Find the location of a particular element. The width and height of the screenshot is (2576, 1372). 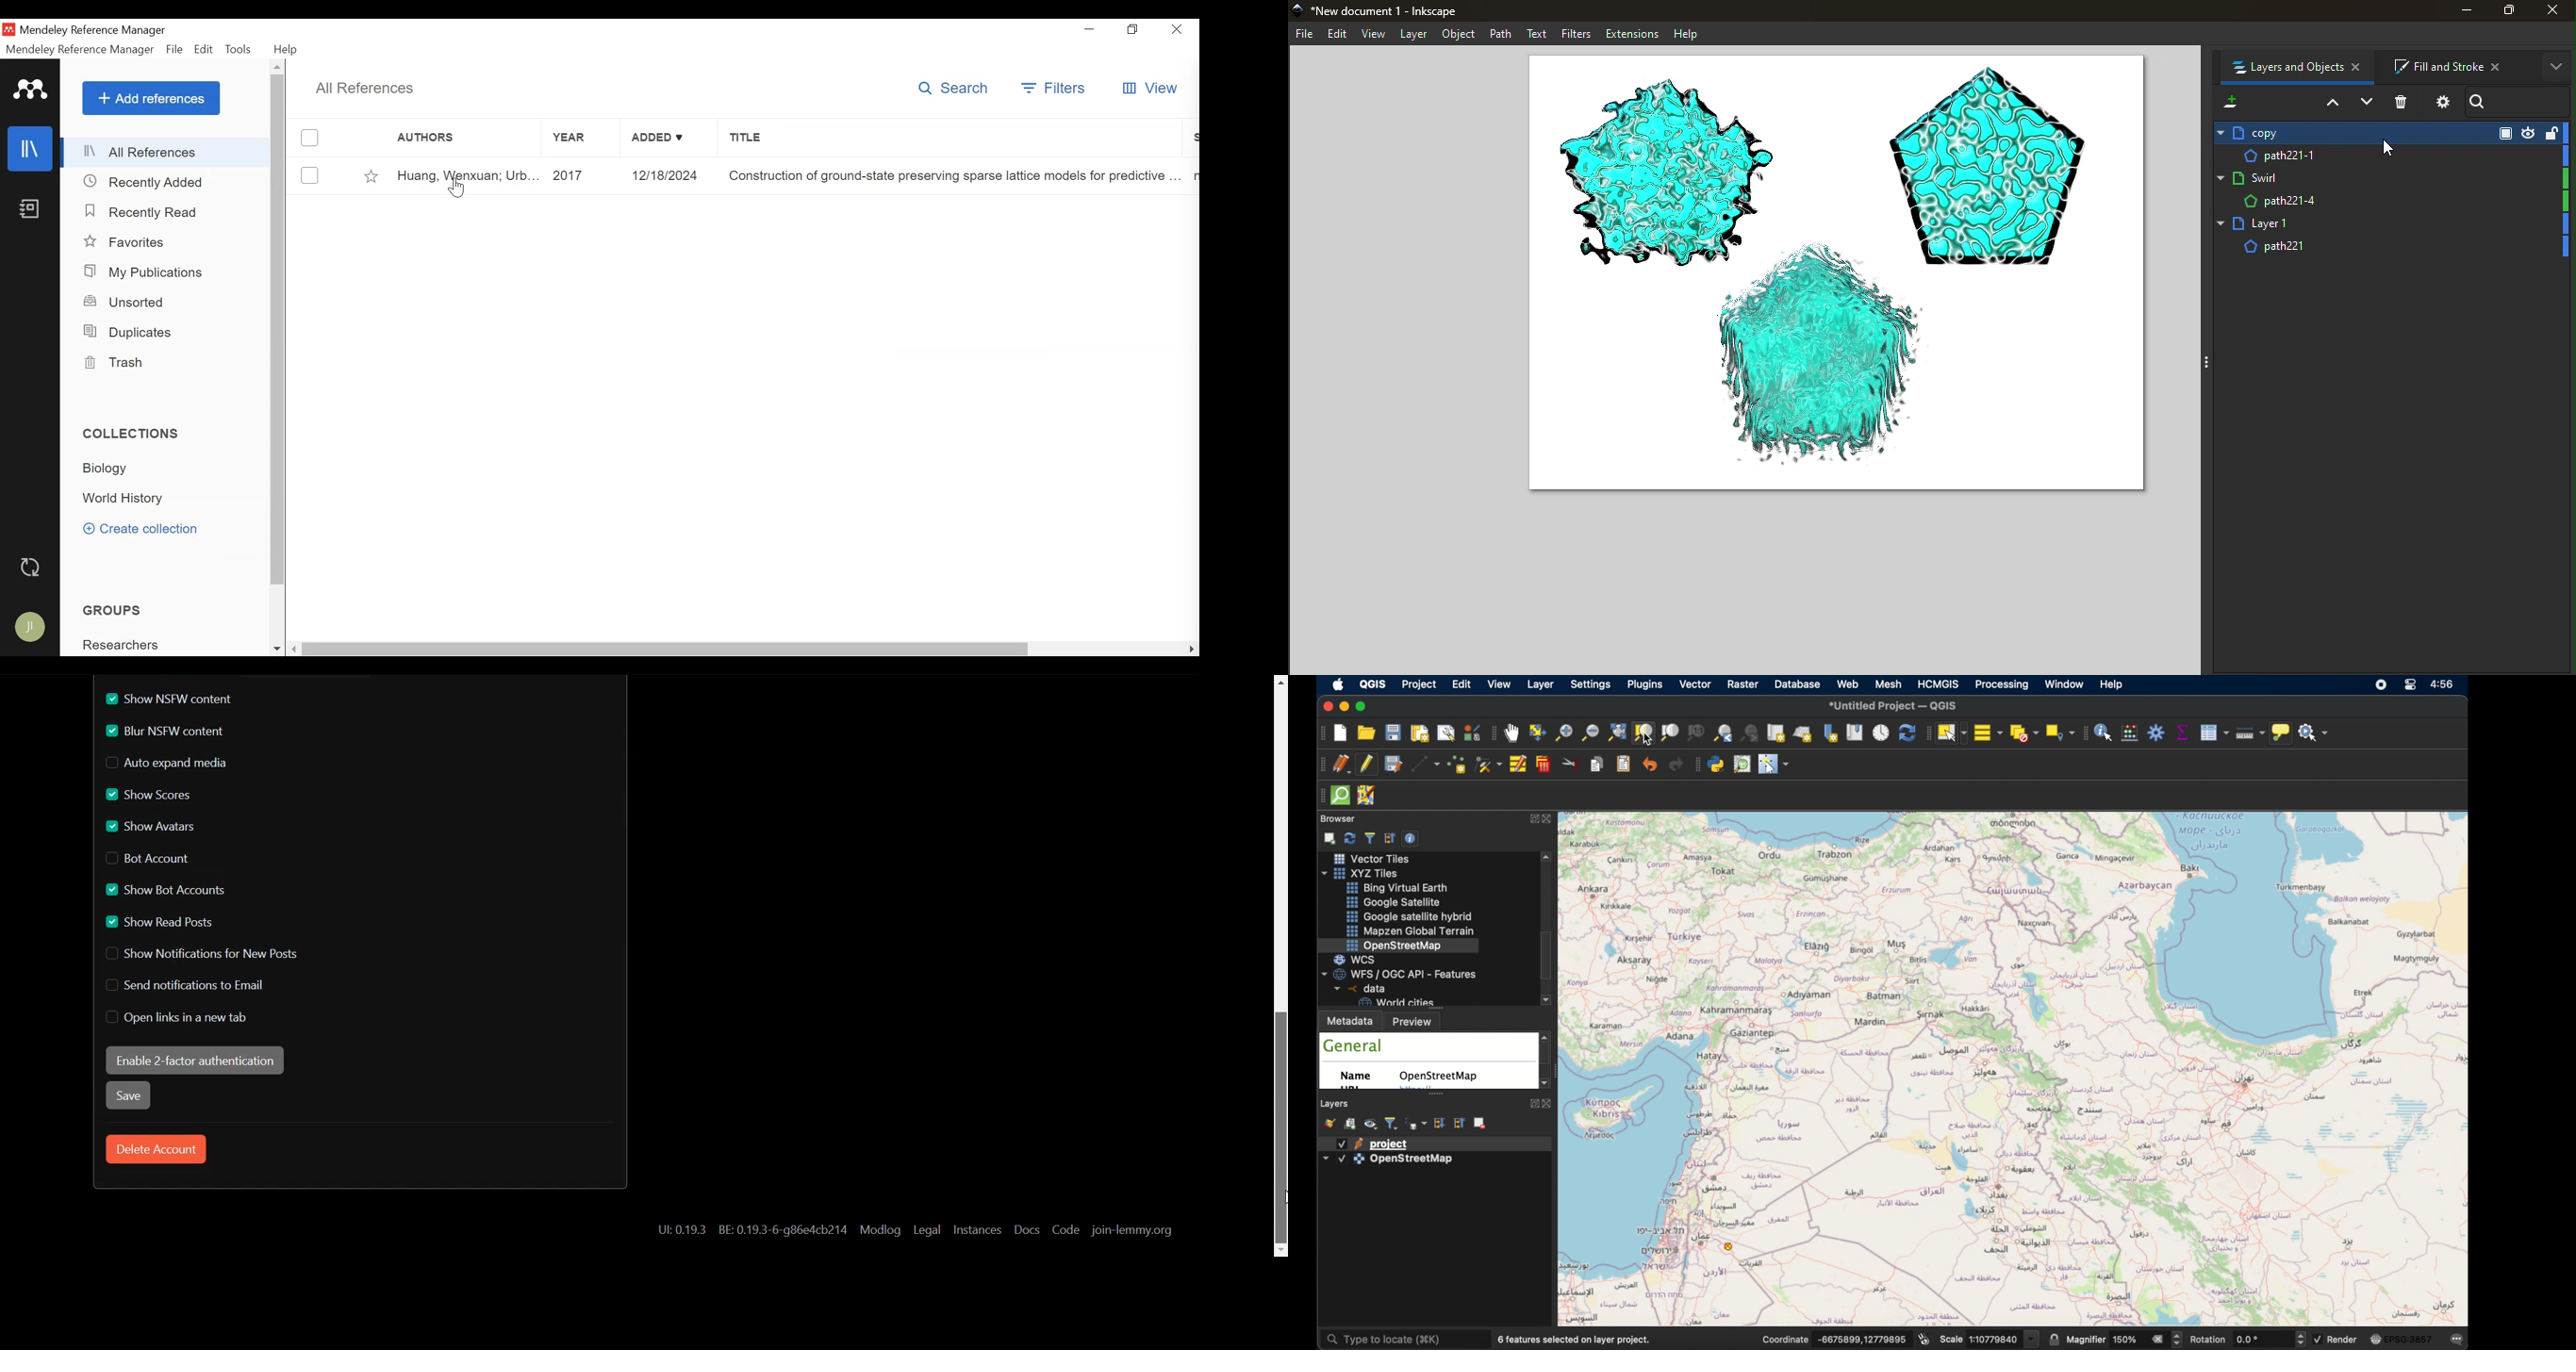

Title  is located at coordinates (955, 139).